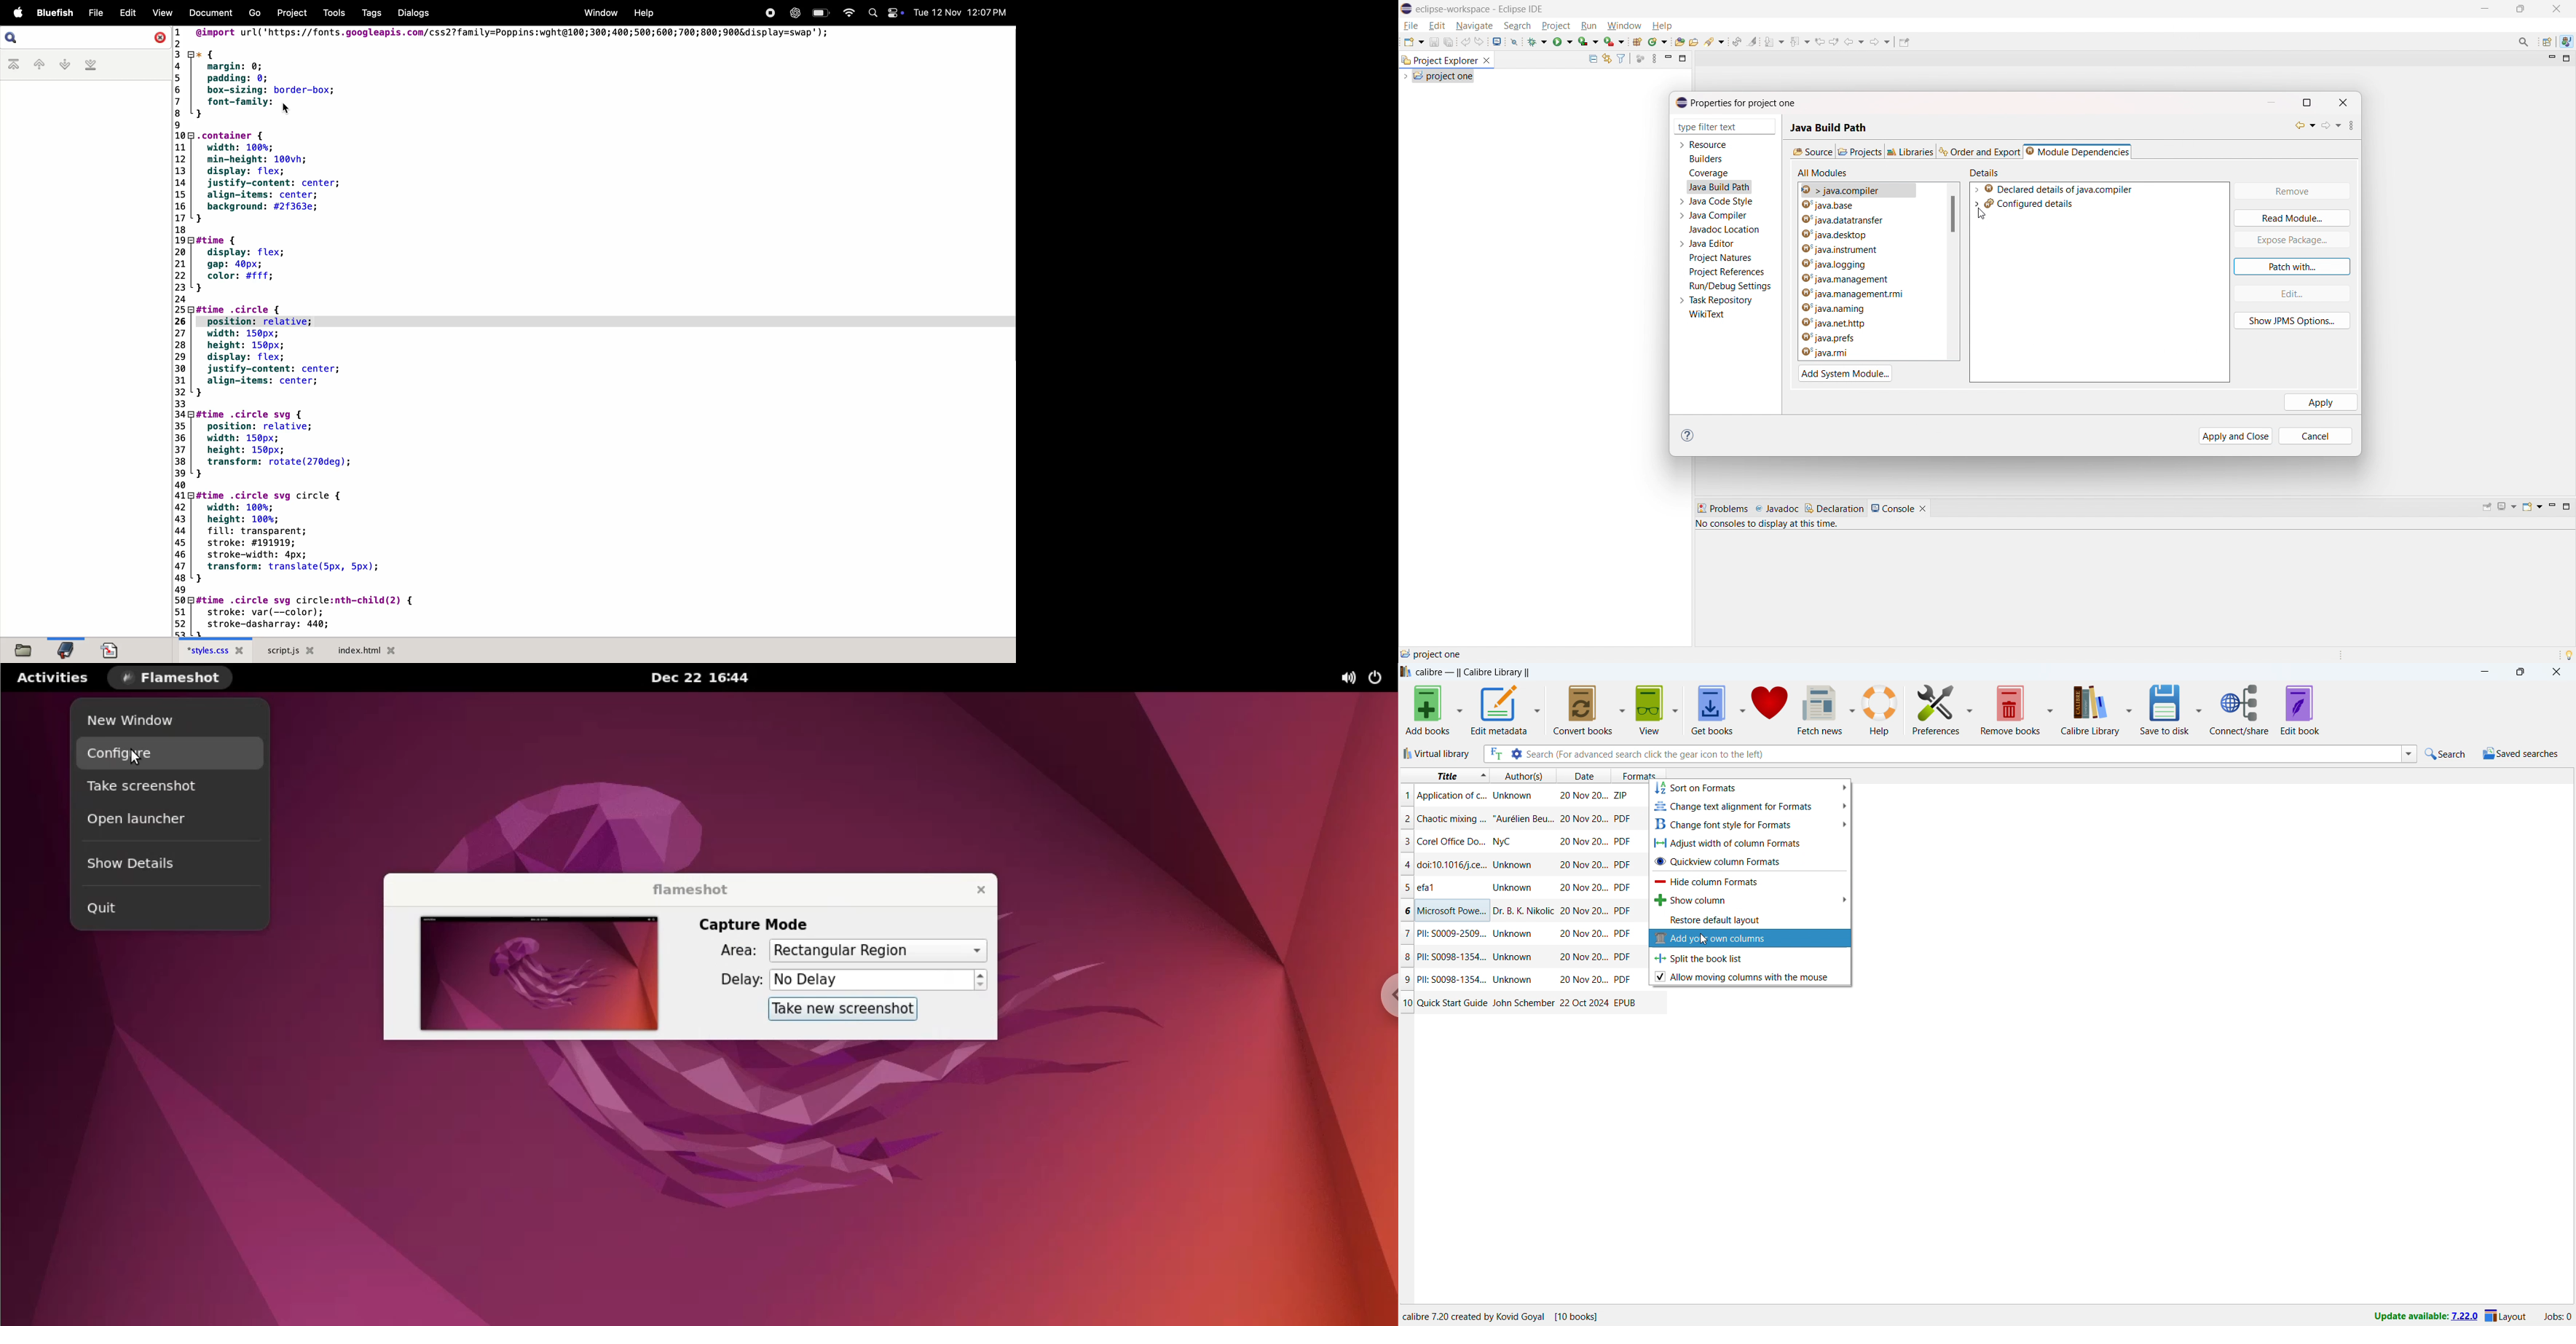 This screenshot has width=2576, height=1344. Describe the element at coordinates (1750, 823) in the screenshot. I see `change font style for formats` at that location.